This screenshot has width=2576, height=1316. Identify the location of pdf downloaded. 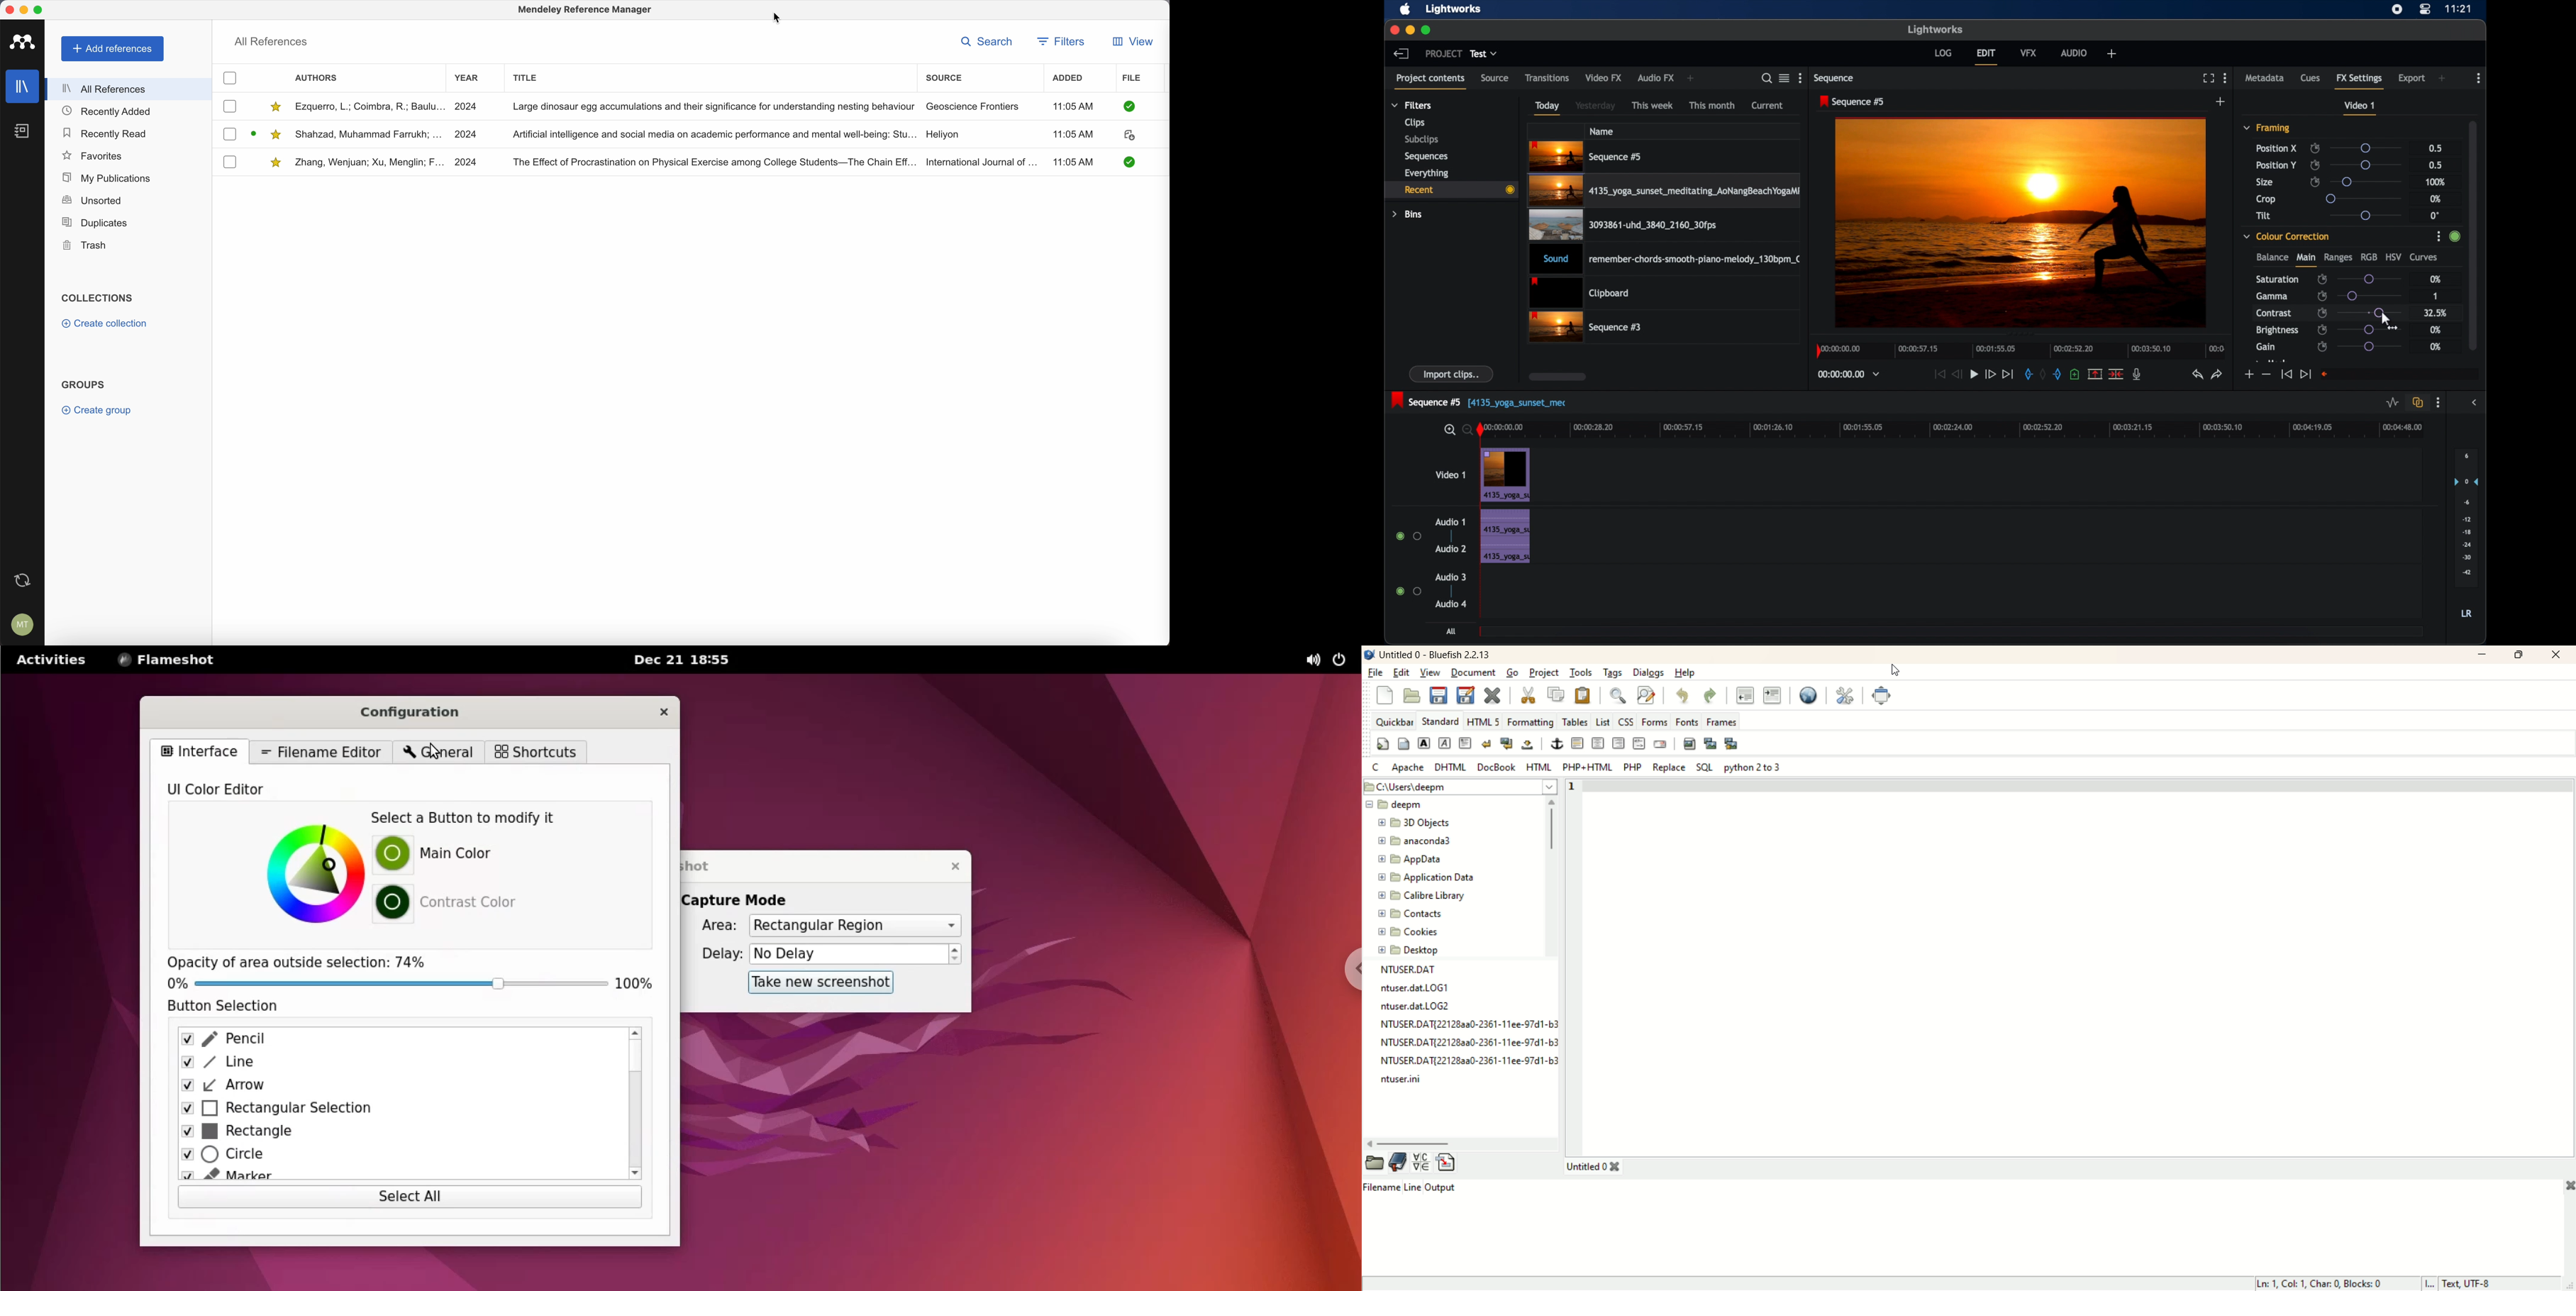
(1128, 107).